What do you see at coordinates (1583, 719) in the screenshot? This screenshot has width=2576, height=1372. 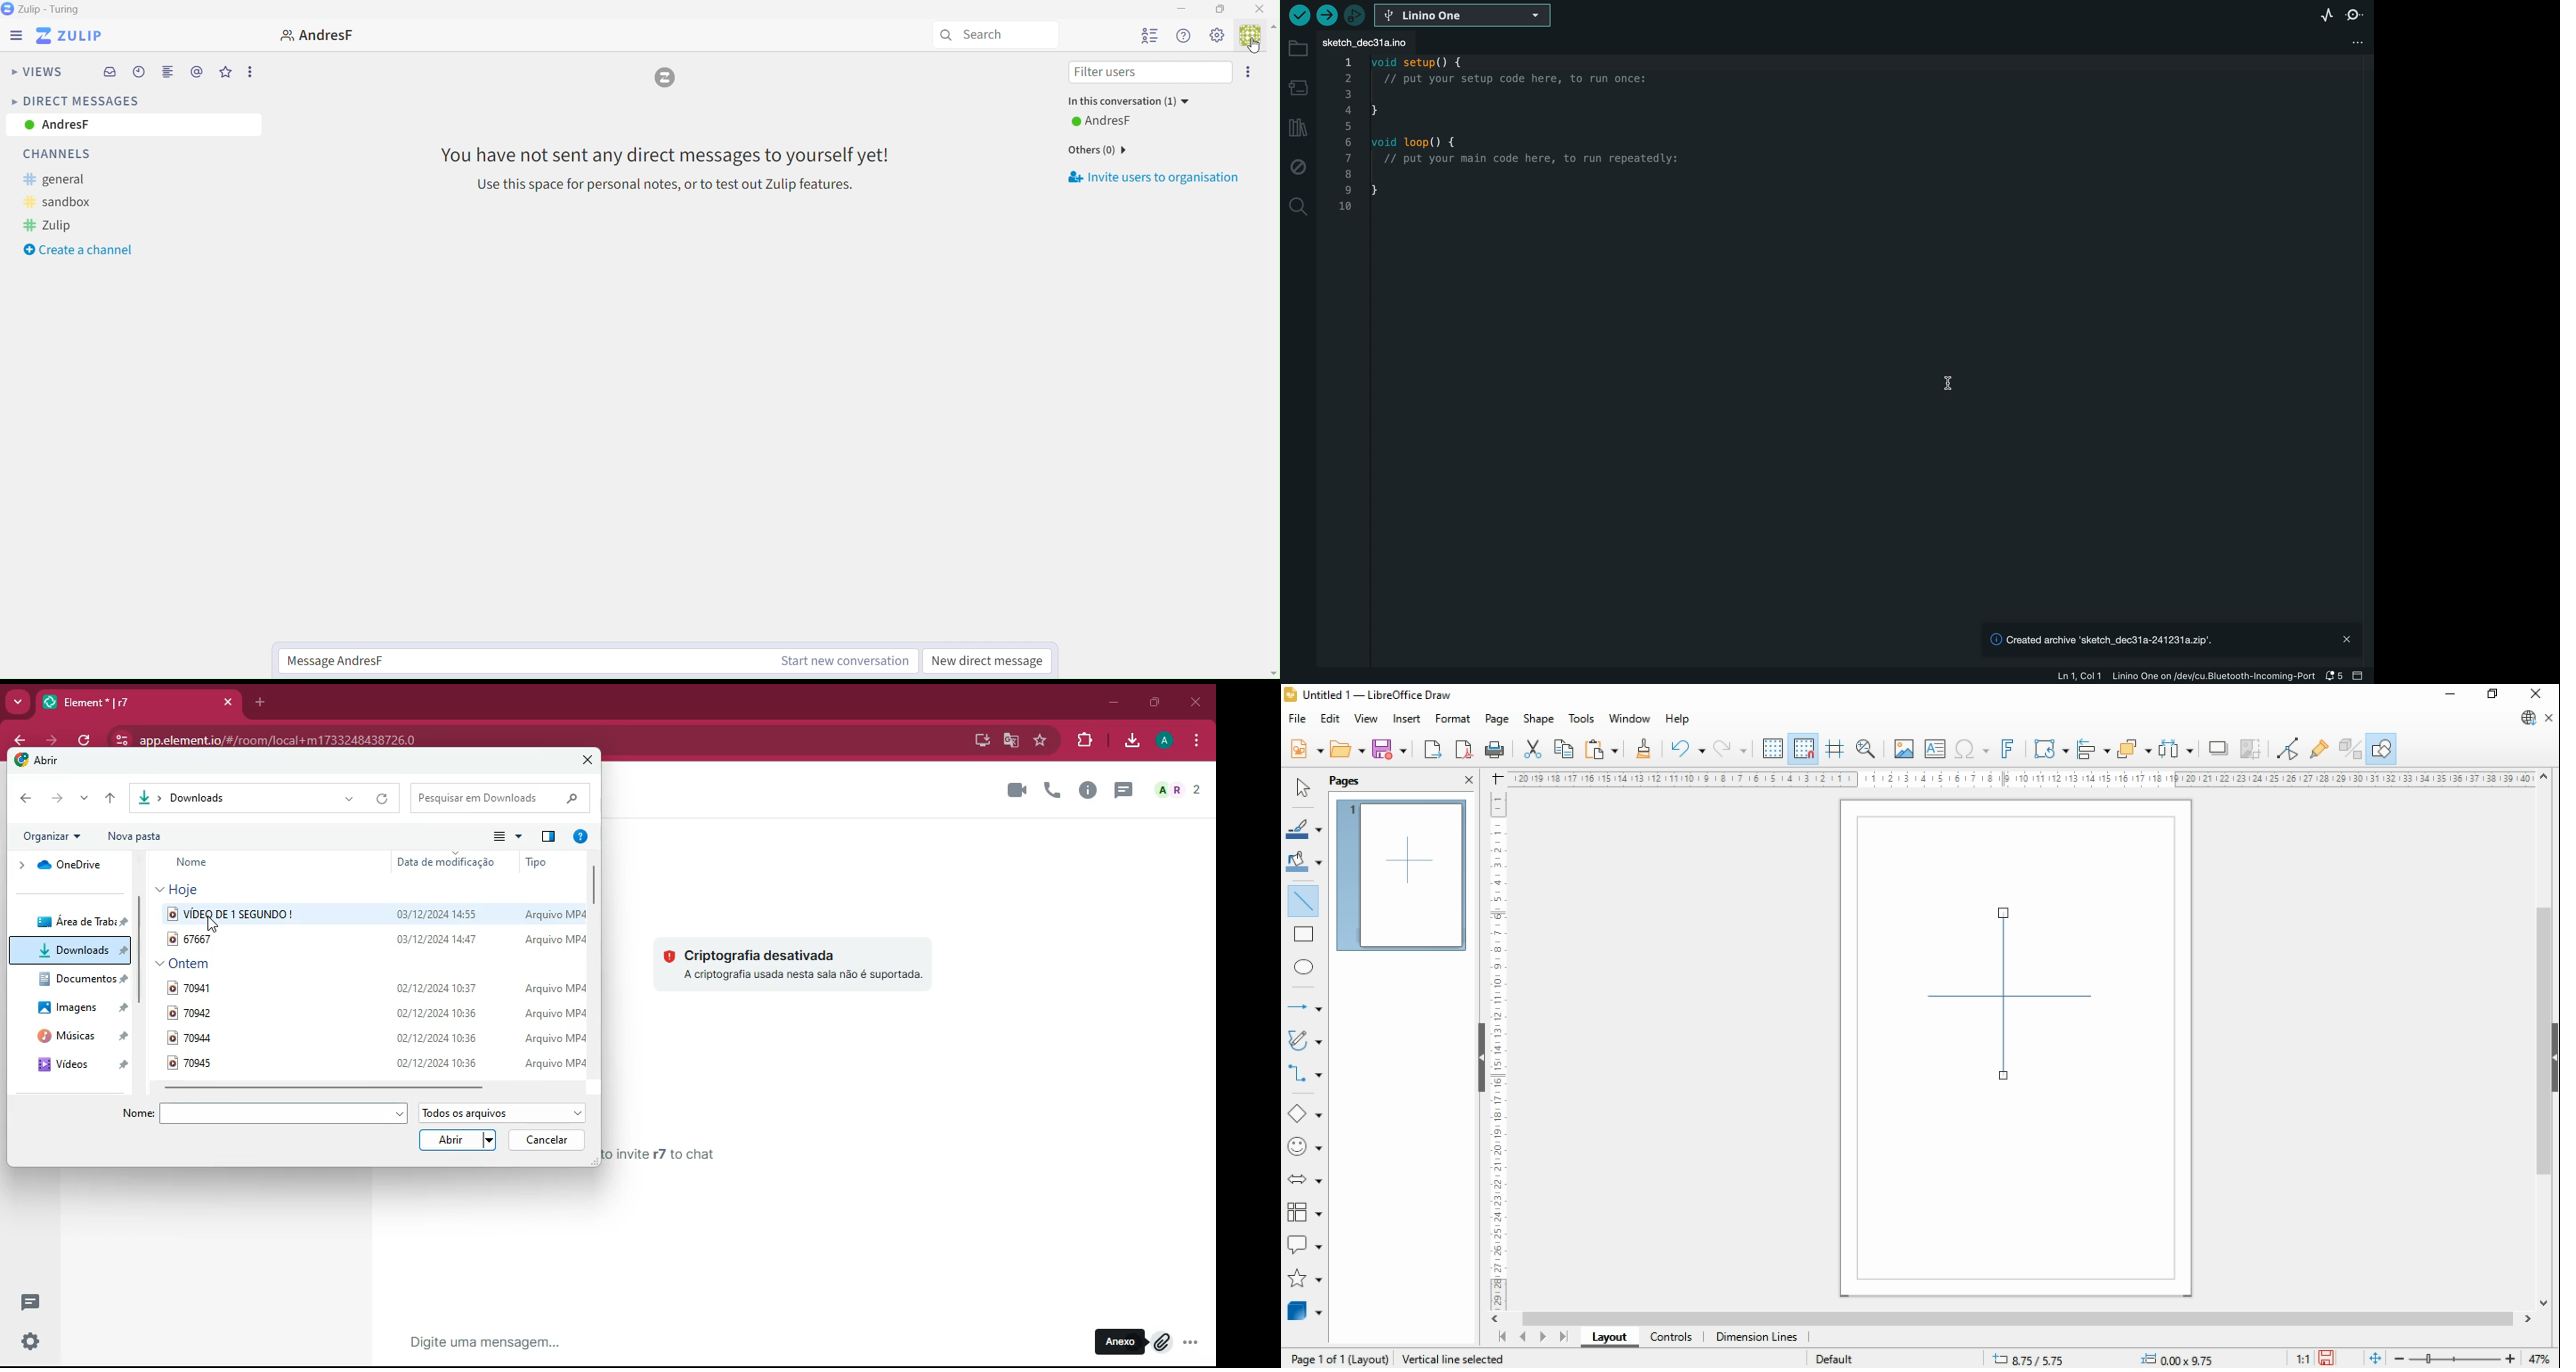 I see `tools` at bounding box center [1583, 719].